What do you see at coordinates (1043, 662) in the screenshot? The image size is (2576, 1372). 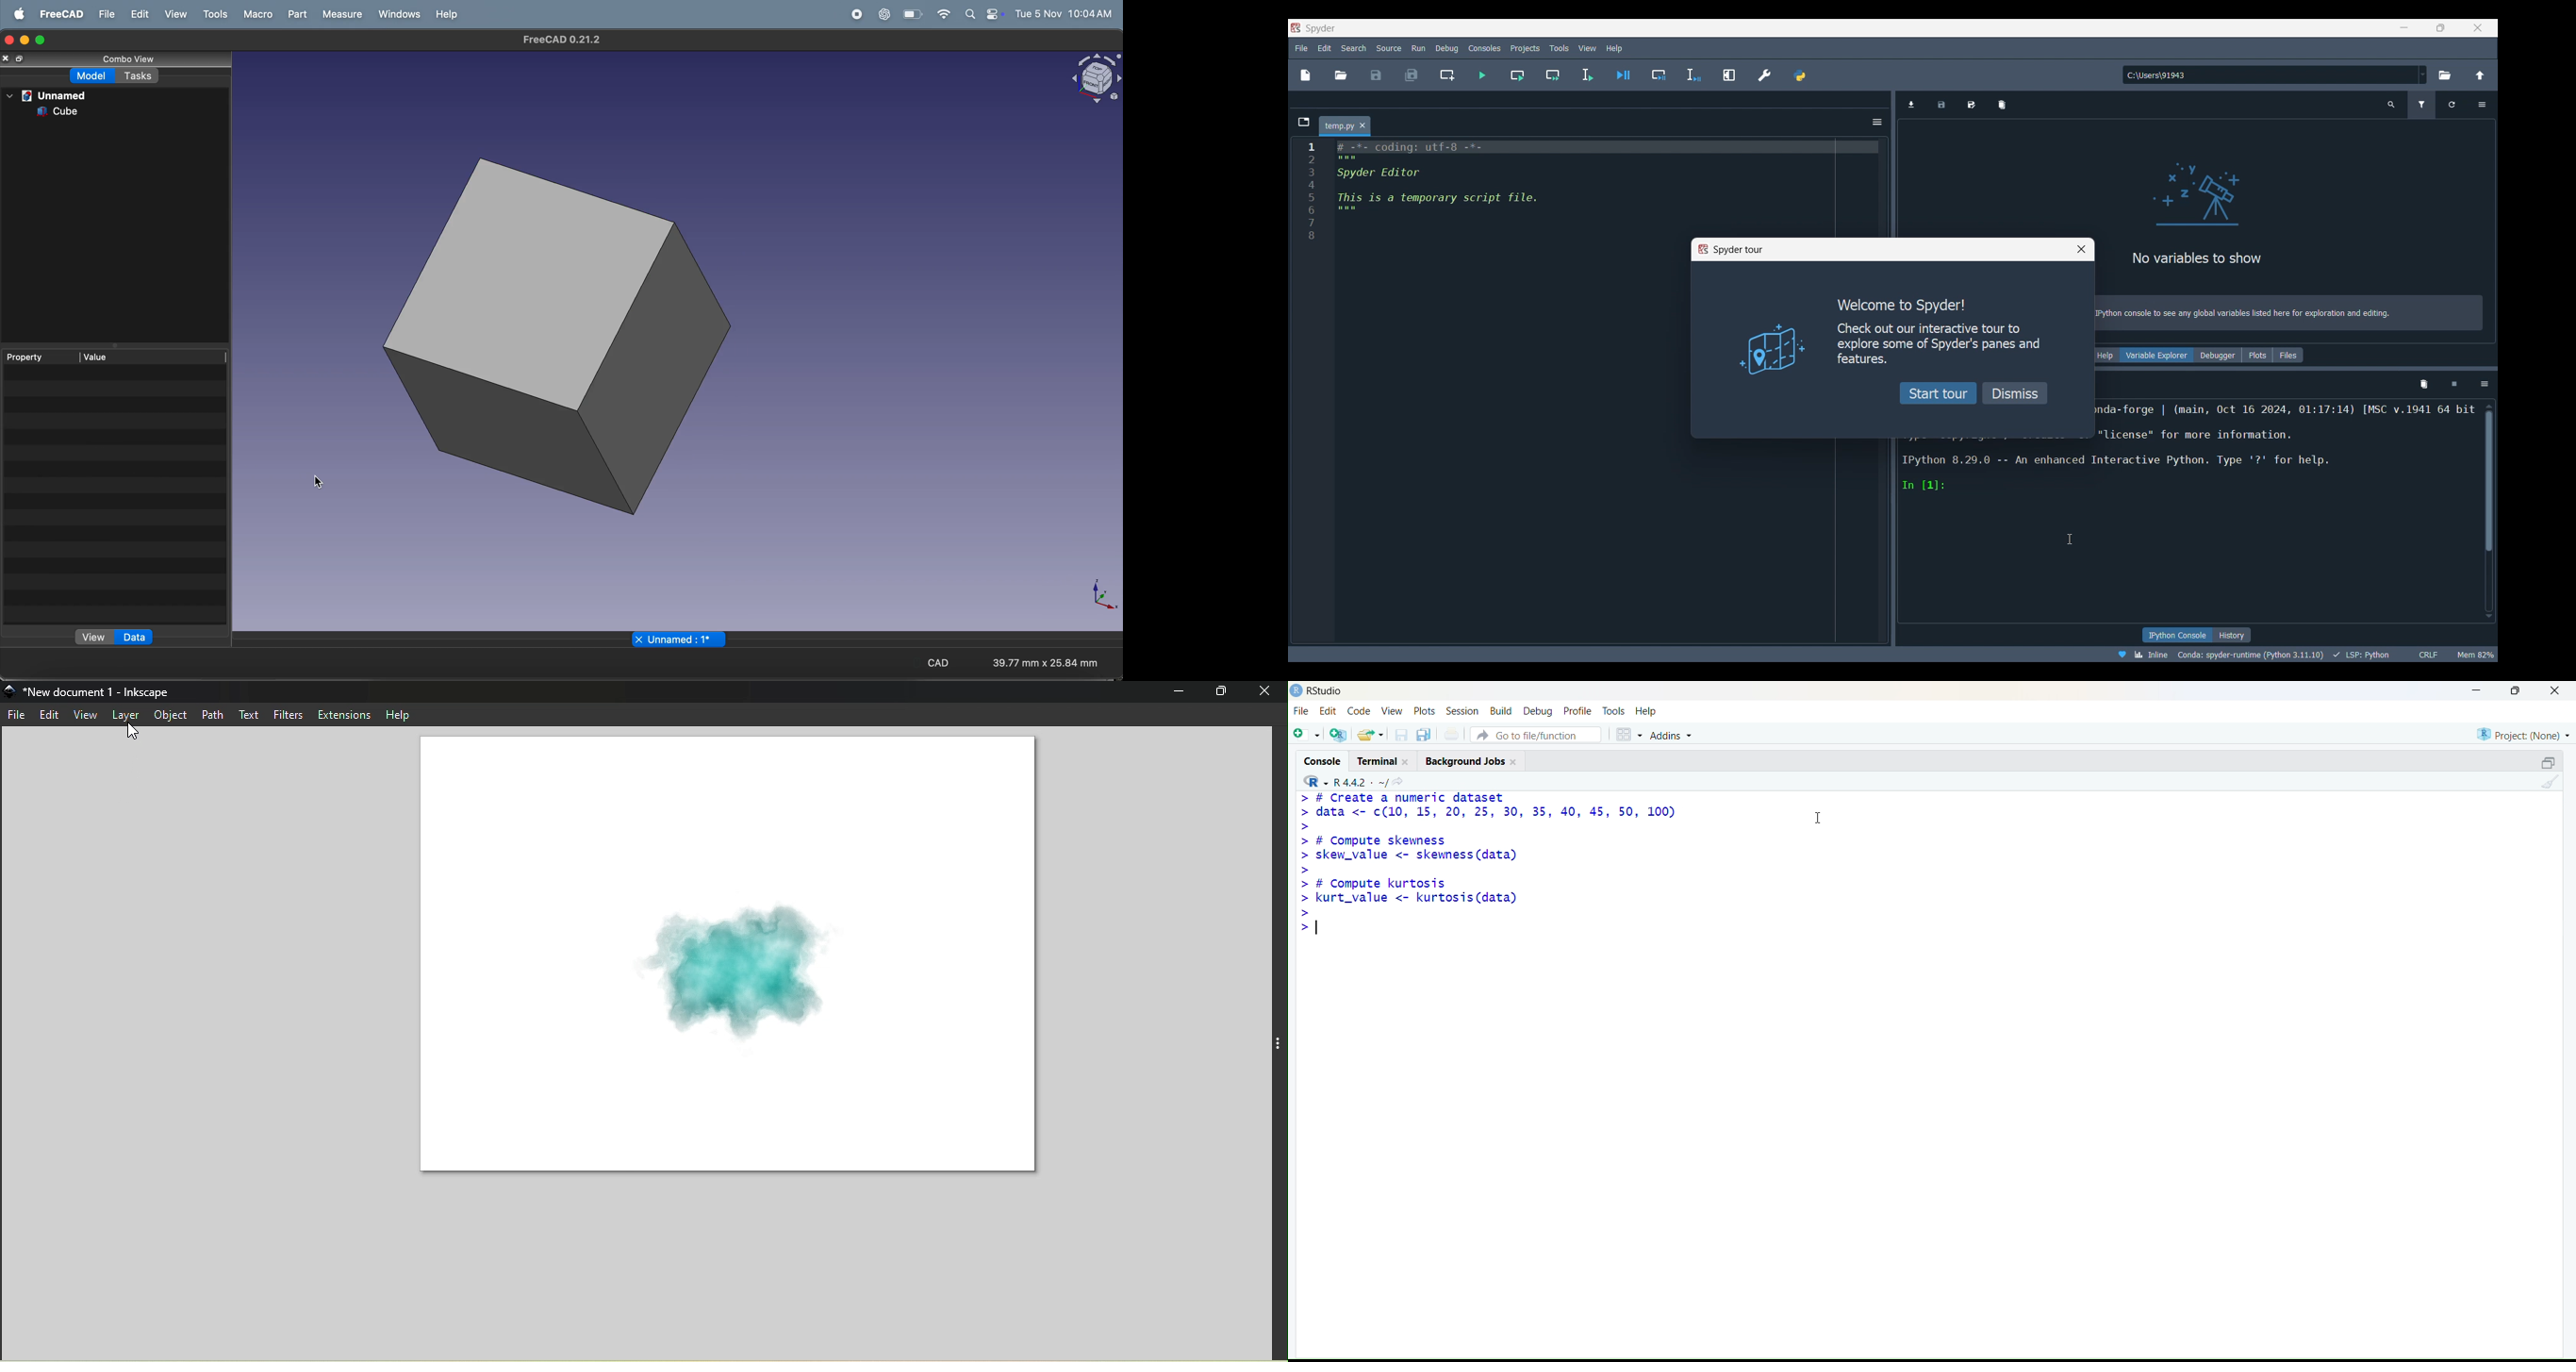 I see `aspect ratio` at bounding box center [1043, 662].